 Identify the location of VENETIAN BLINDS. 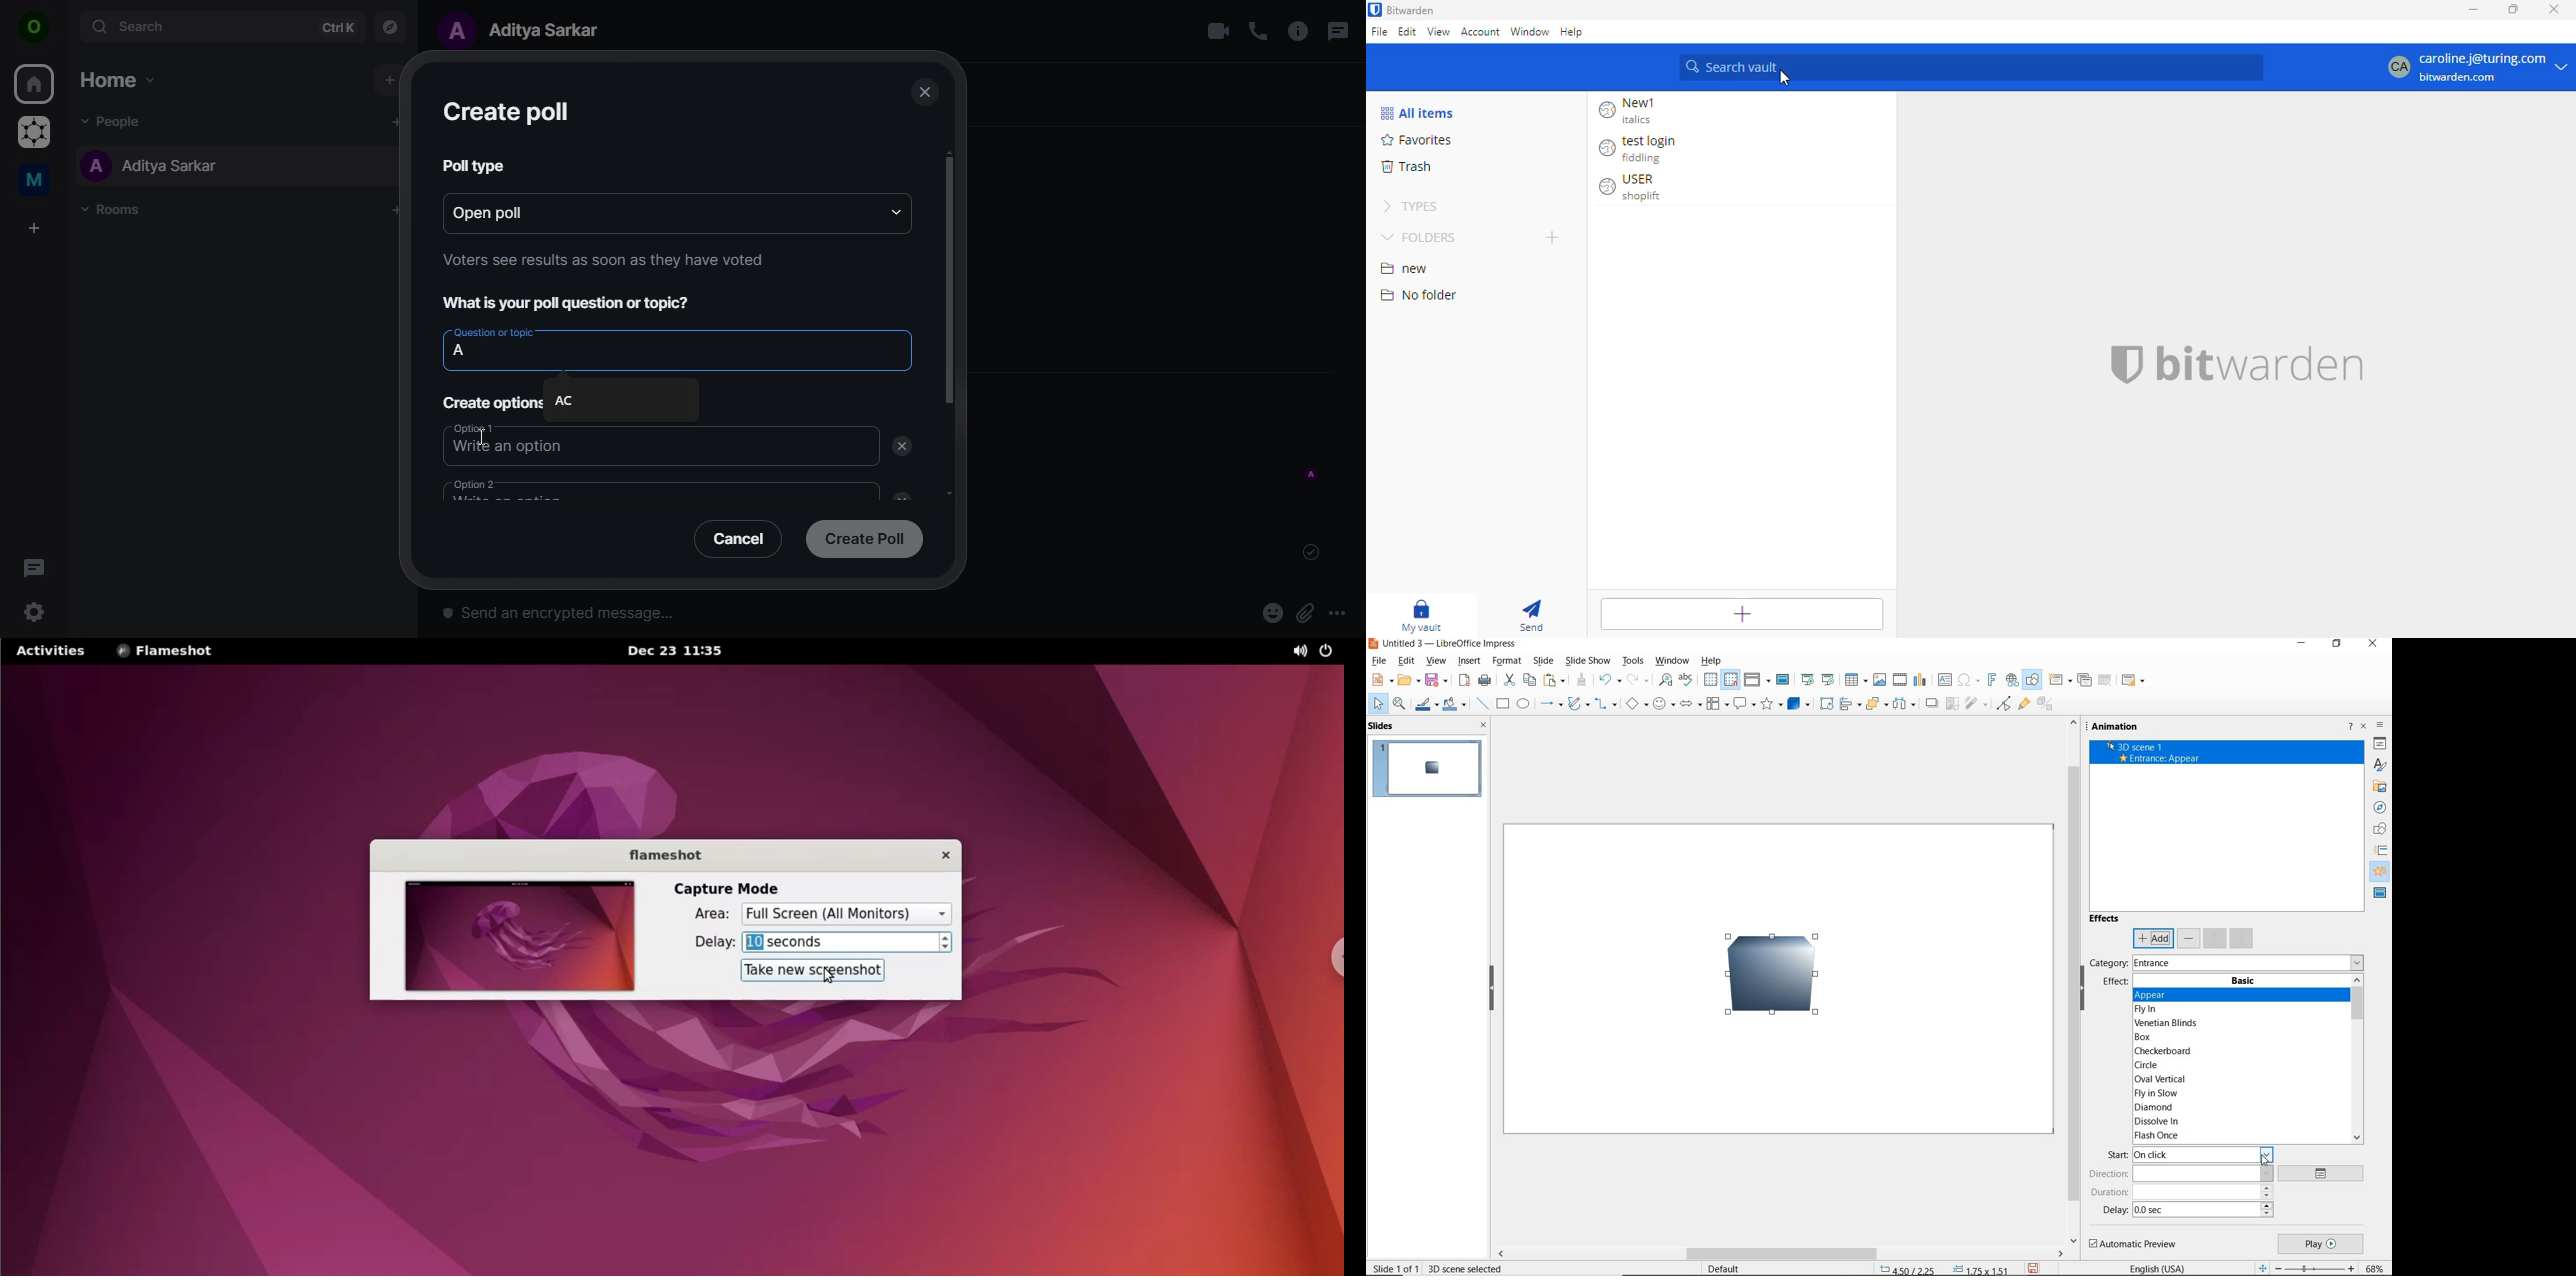
(2168, 1022).